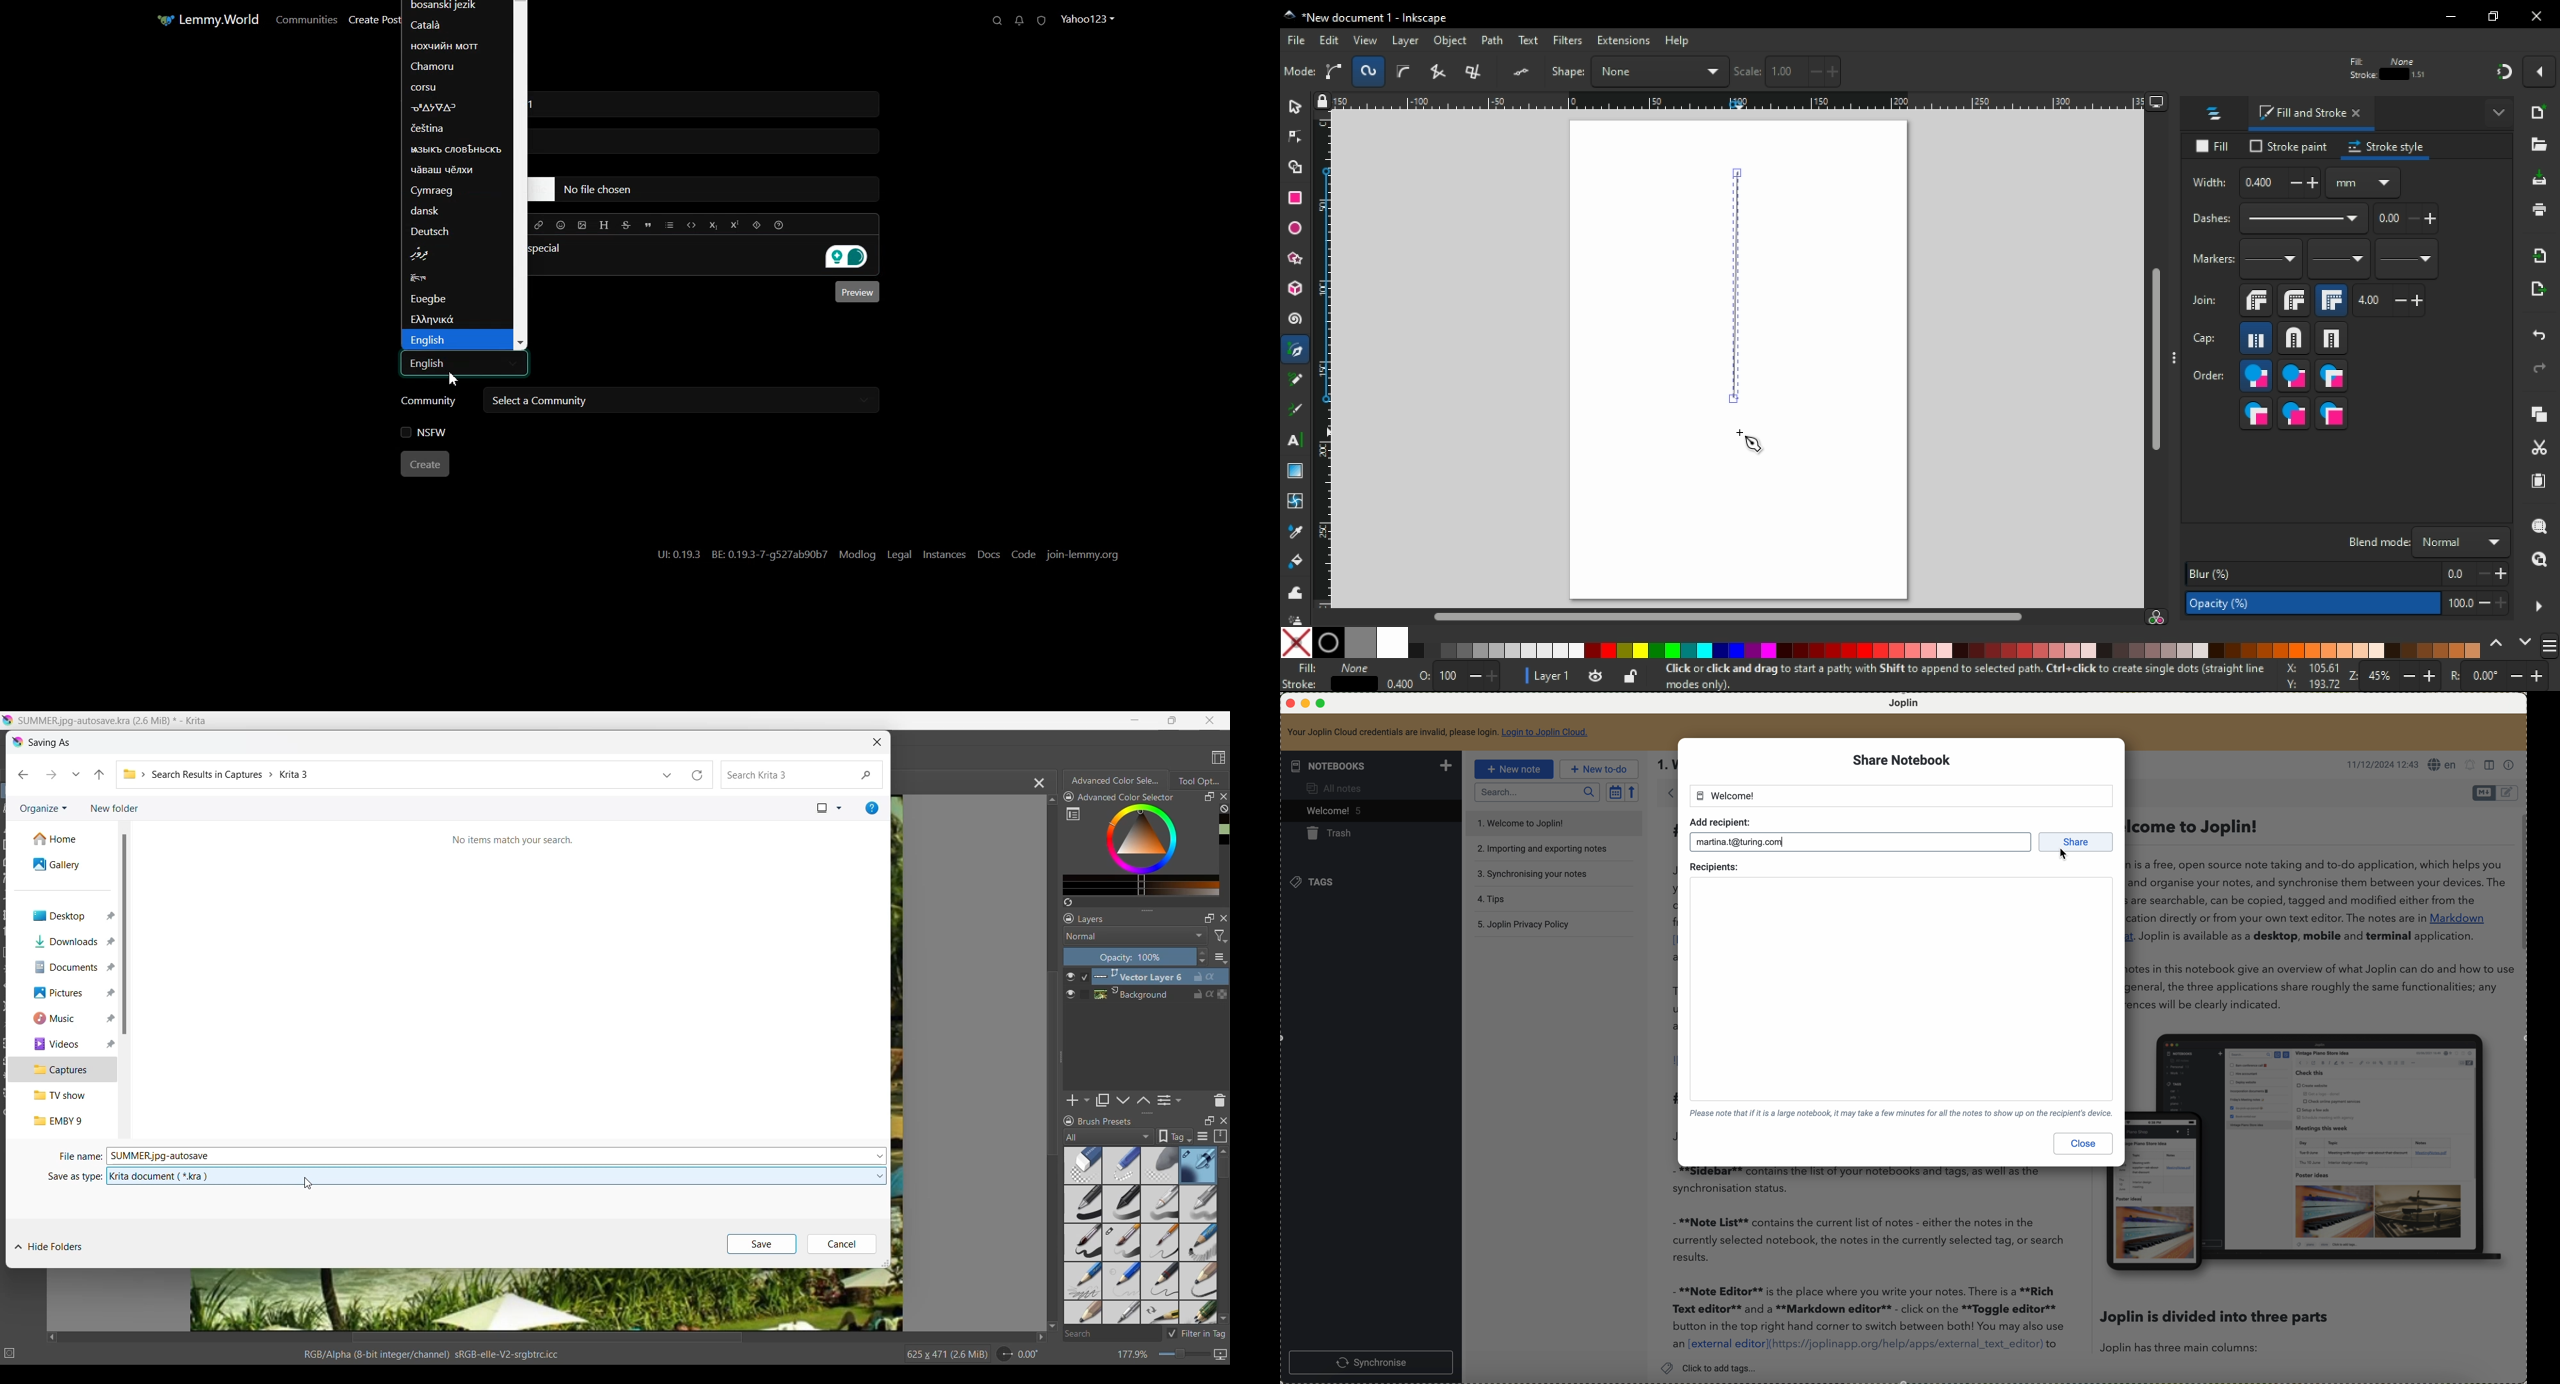 The width and height of the screenshot is (2576, 1400). What do you see at coordinates (124, 934) in the screenshot?
I see `Vertical slide bar for left panel` at bounding box center [124, 934].